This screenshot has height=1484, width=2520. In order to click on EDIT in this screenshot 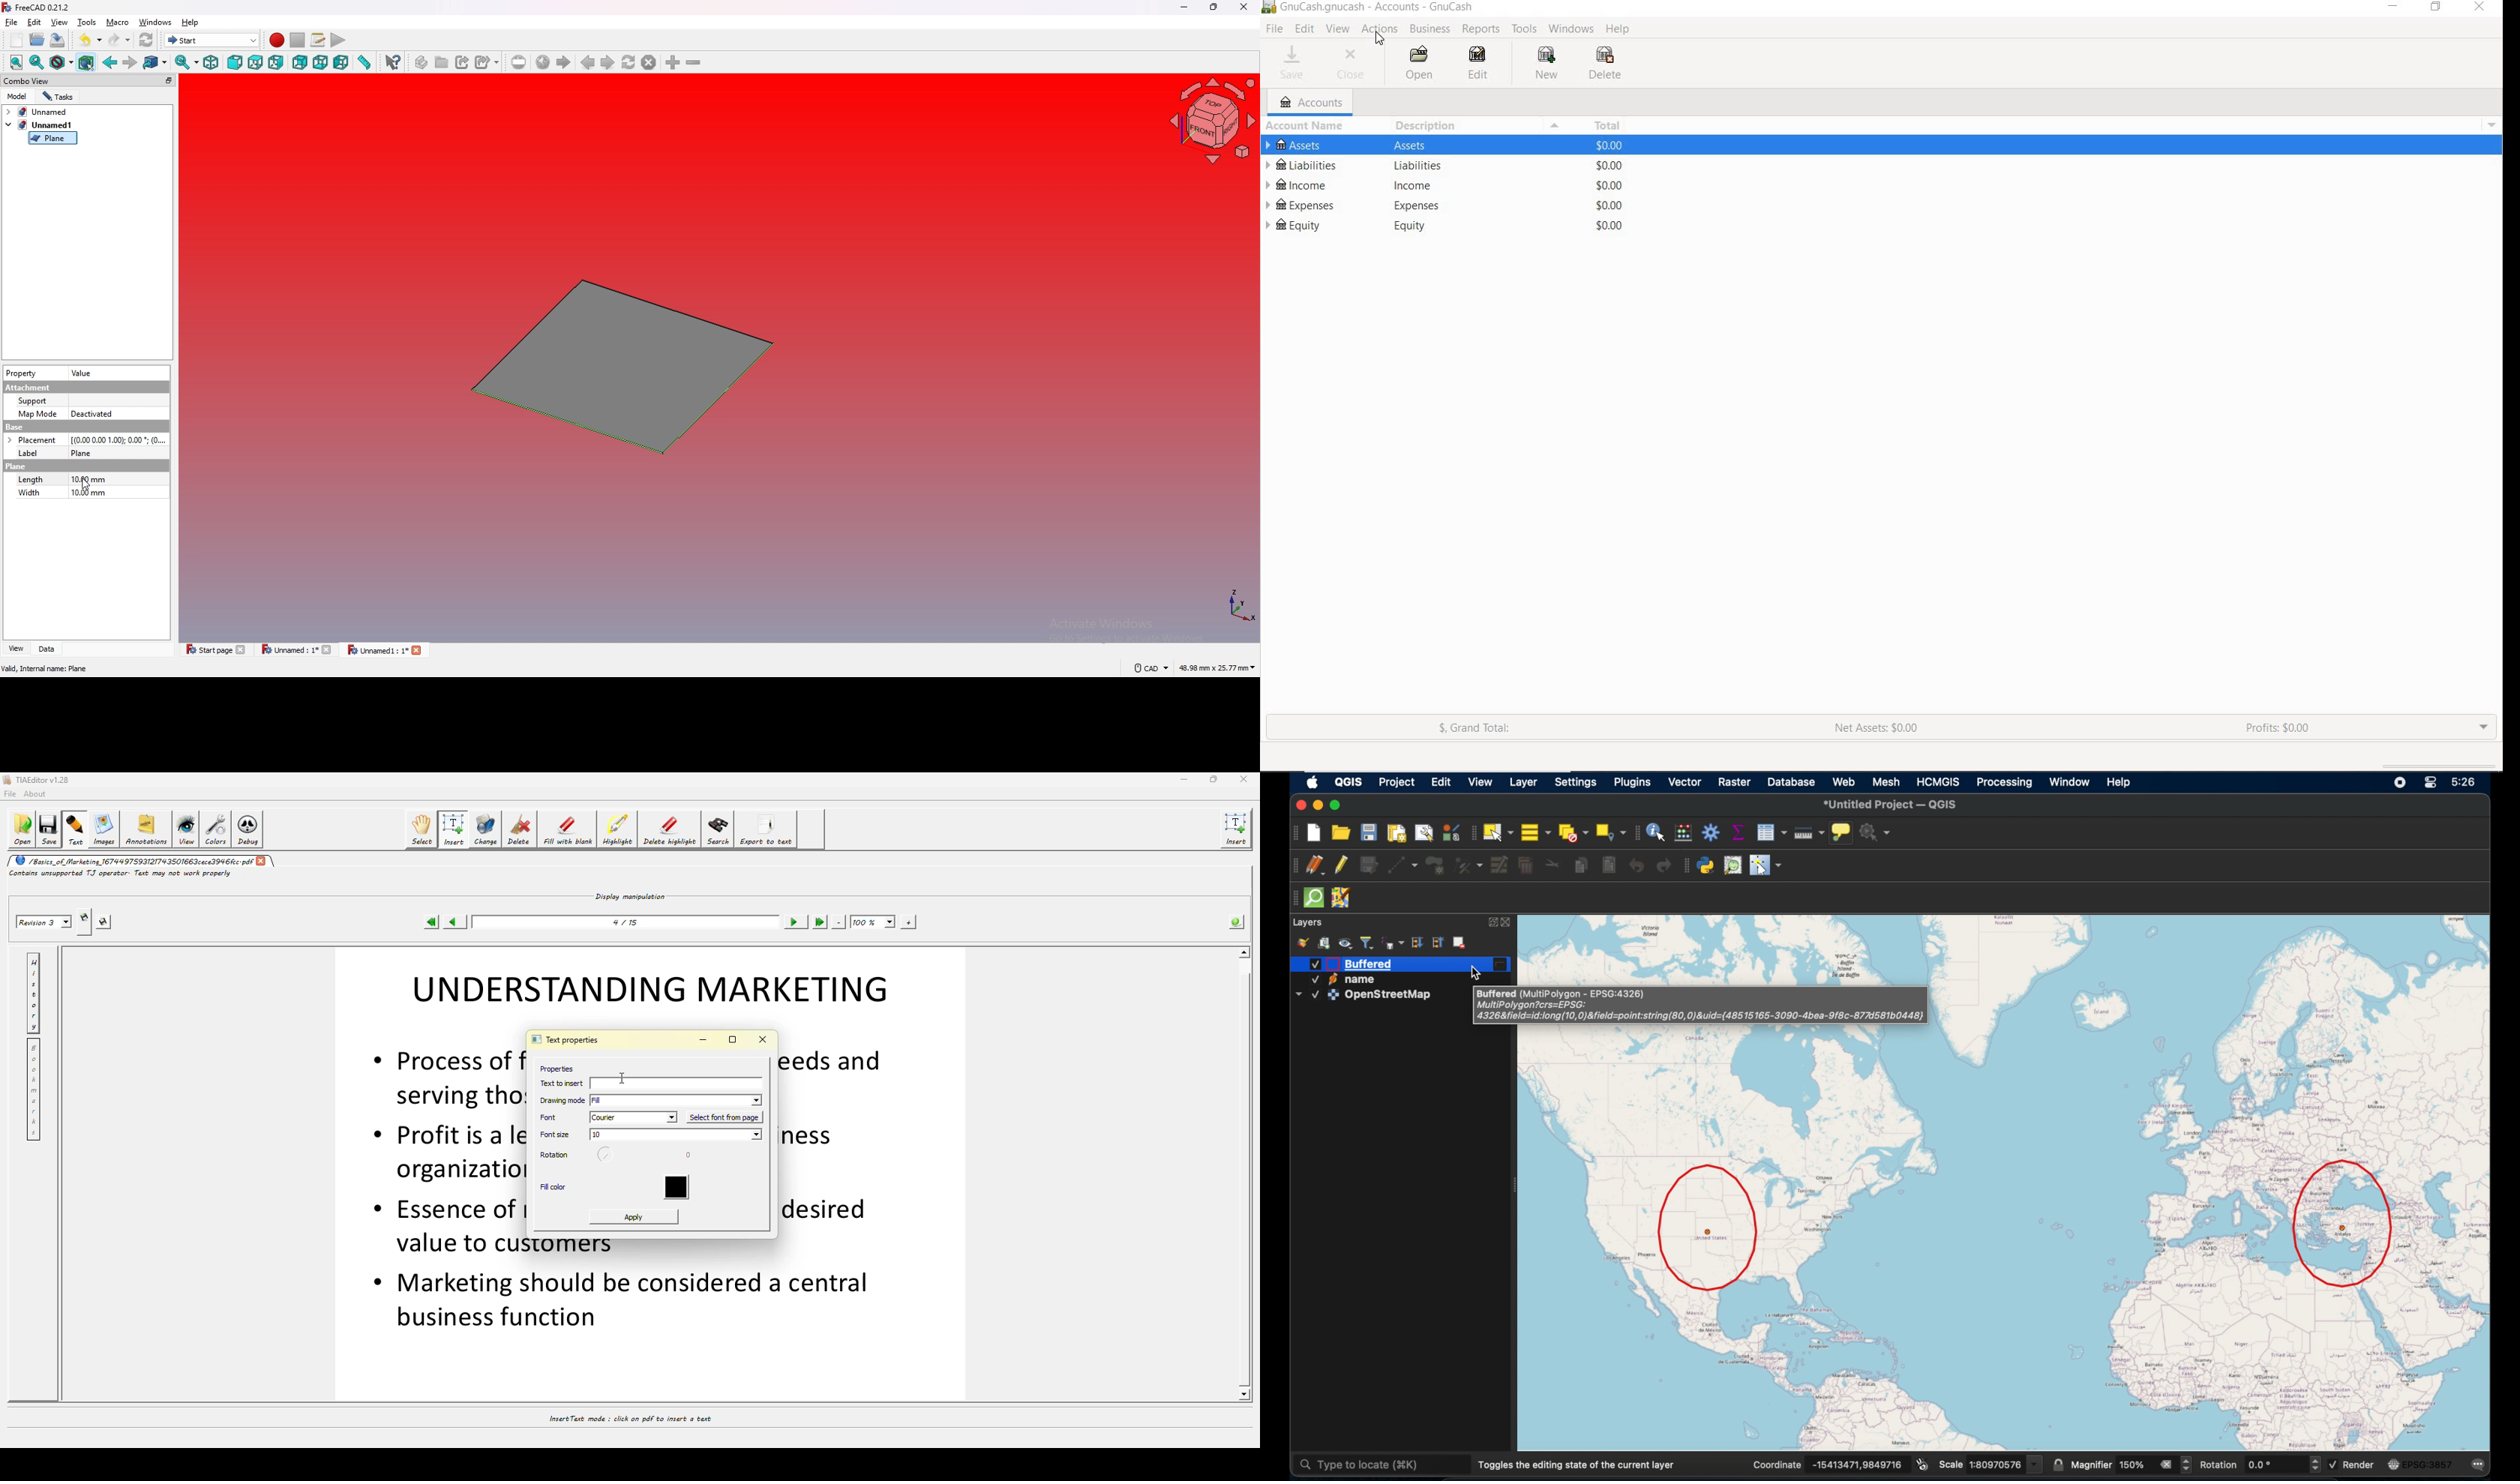, I will do `click(1481, 64)`.